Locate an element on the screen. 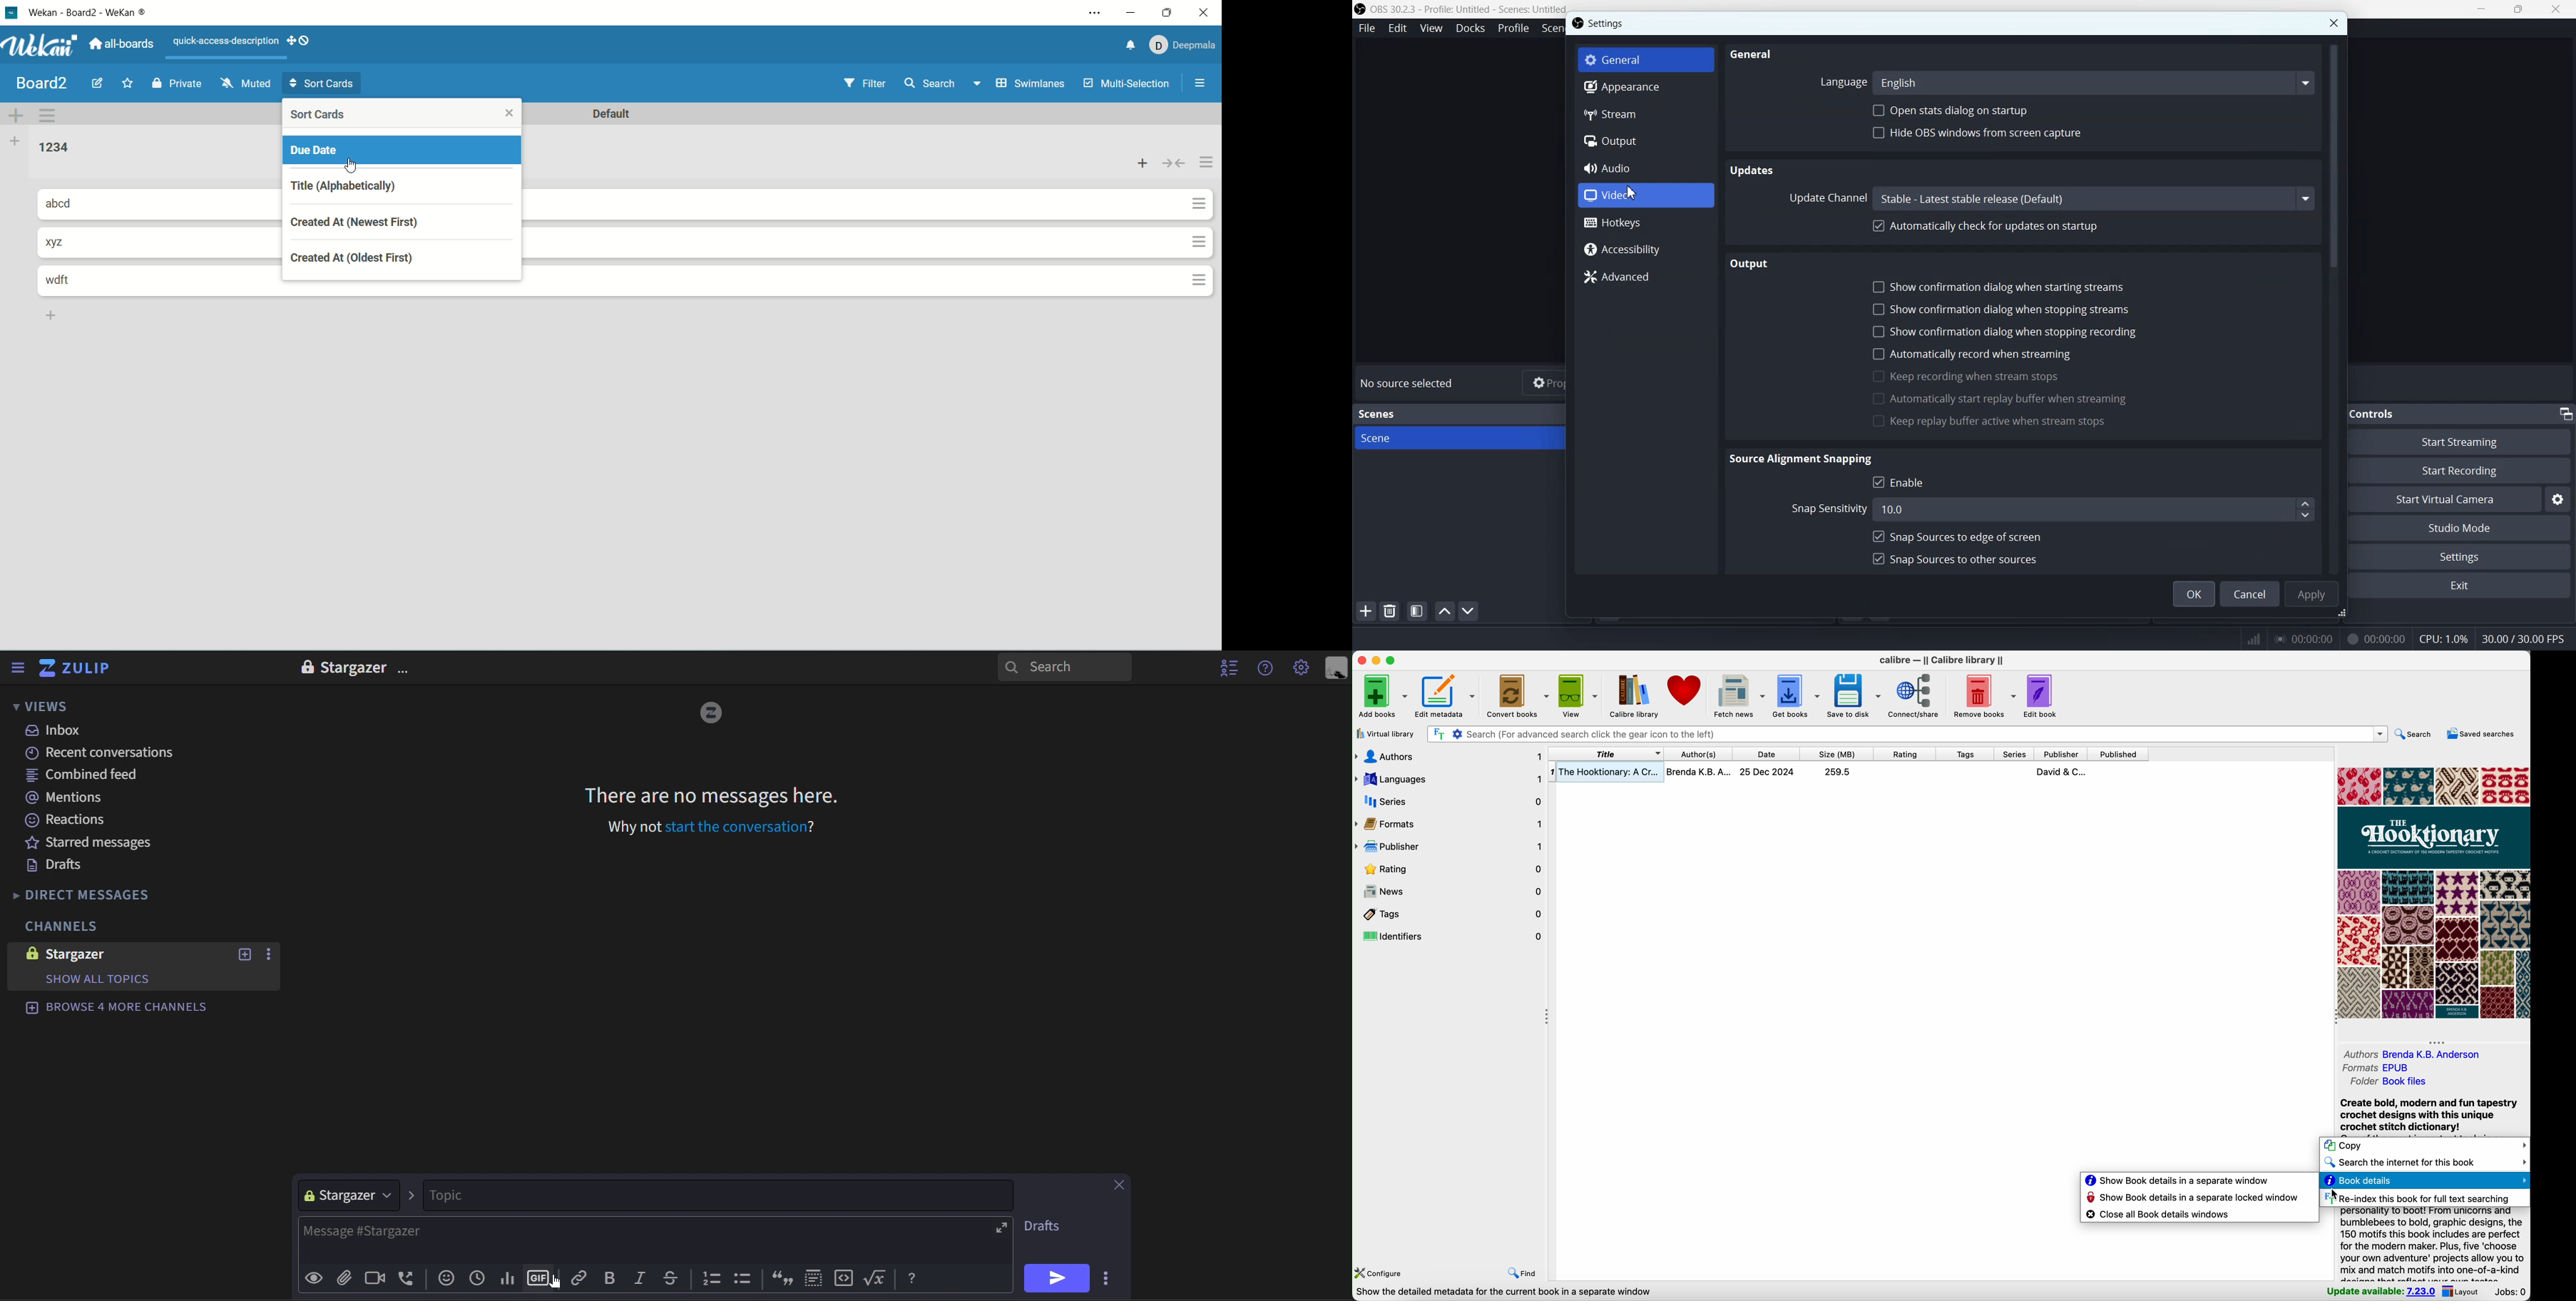 The height and width of the screenshot is (1316, 2576). add books is located at coordinates (1382, 695).